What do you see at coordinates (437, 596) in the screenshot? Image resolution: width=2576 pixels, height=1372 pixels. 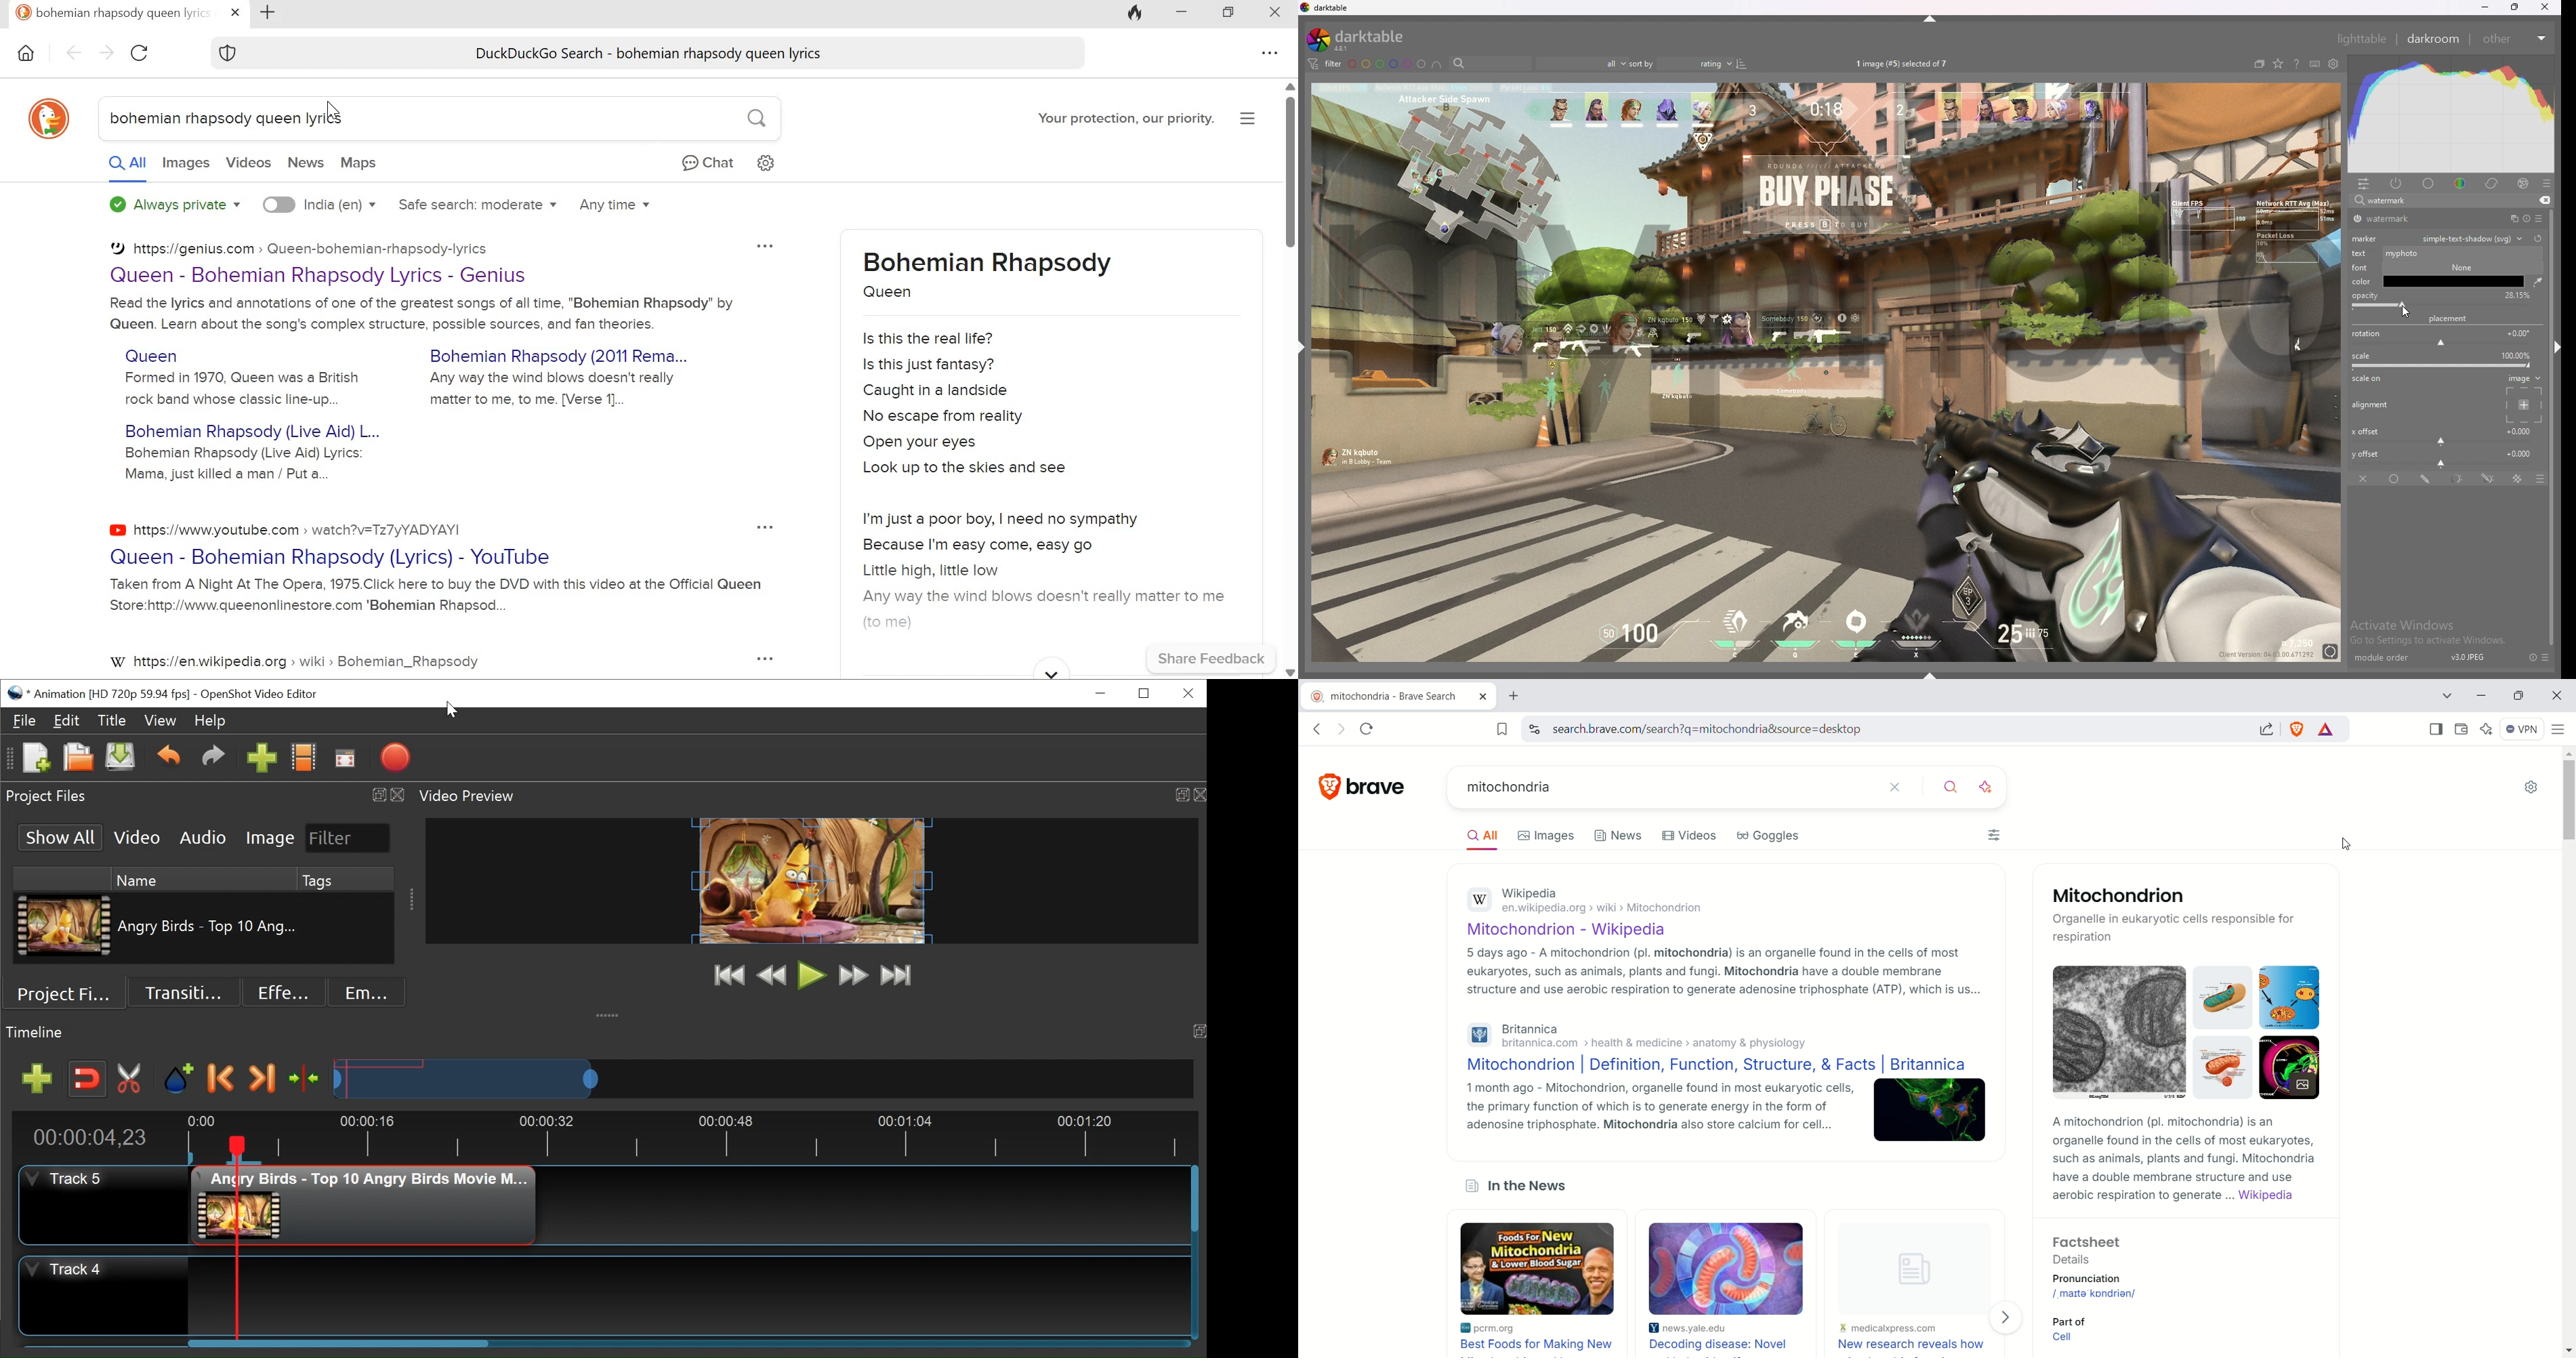 I see `Taken from A Night At The Opera, 1975.Click here to buy the DVD with this video at the Official Queen
Store:http://www.queenonlinestore.com 'Bohemian Rhapsod...` at bounding box center [437, 596].